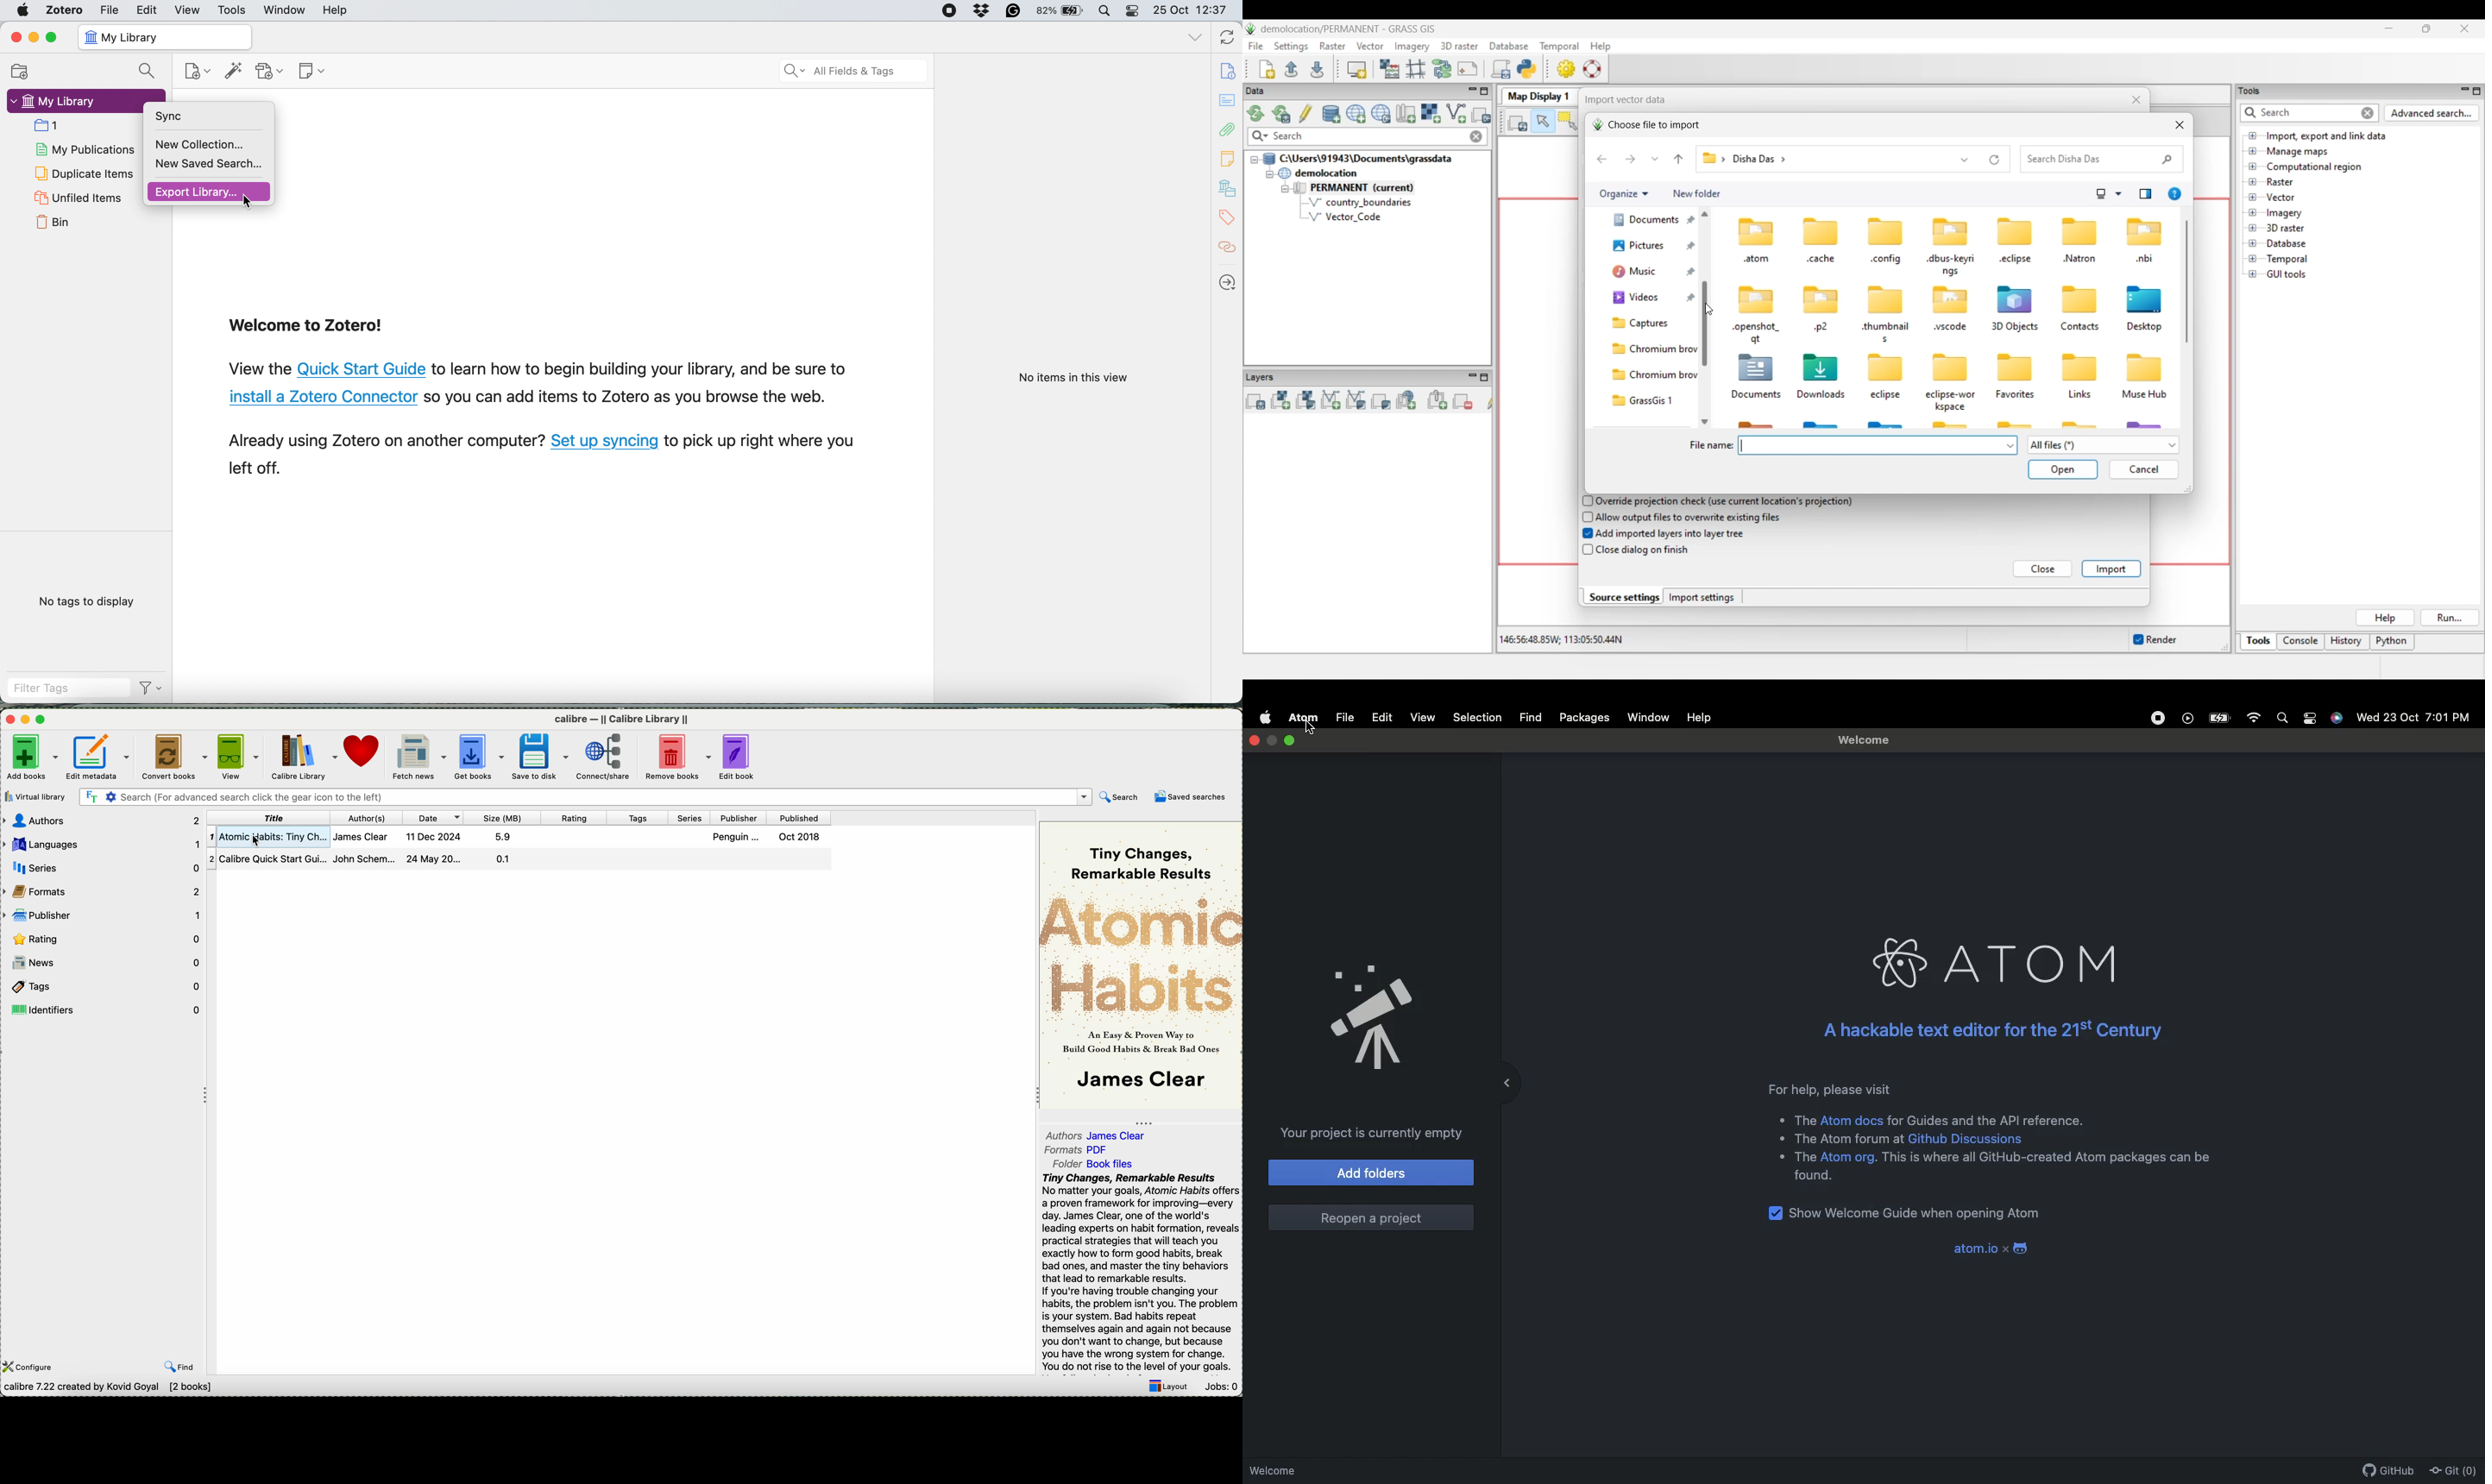  Describe the element at coordinates (798, 819) in the screenshot. I see `published` at that location.